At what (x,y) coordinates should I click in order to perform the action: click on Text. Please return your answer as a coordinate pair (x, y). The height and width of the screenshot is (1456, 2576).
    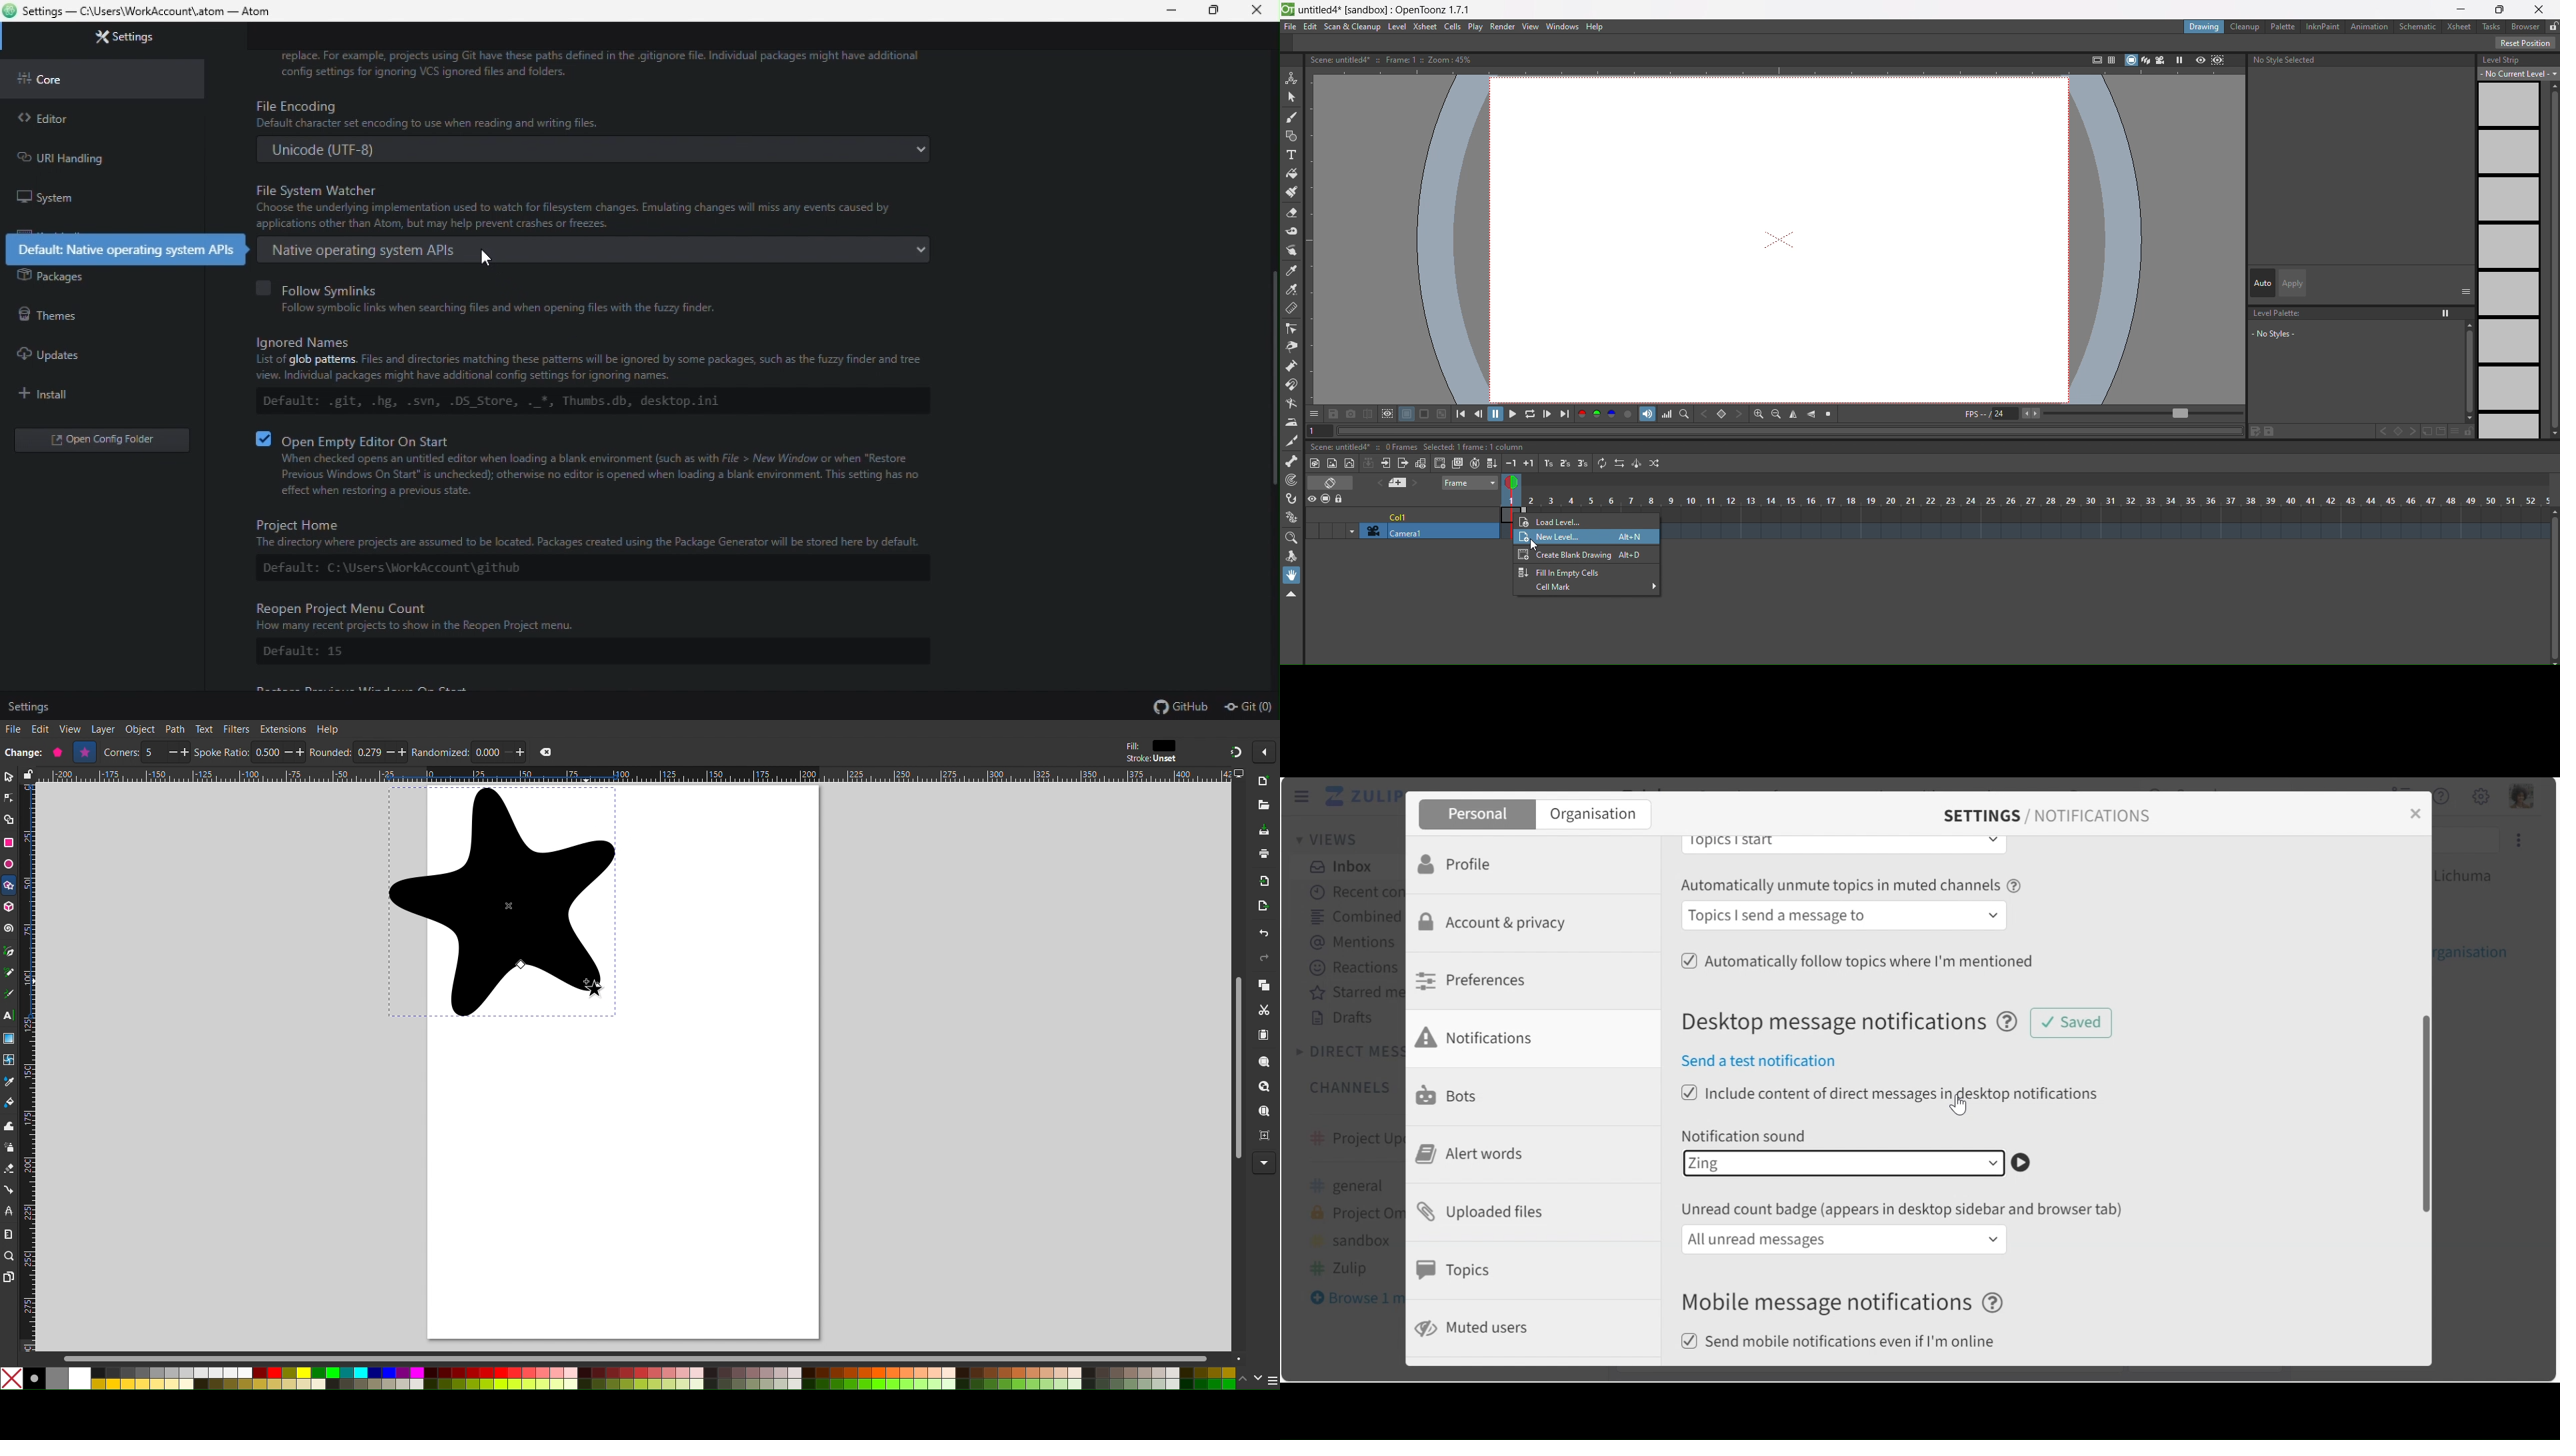
    Looking at the image, I should click on (203, 728).